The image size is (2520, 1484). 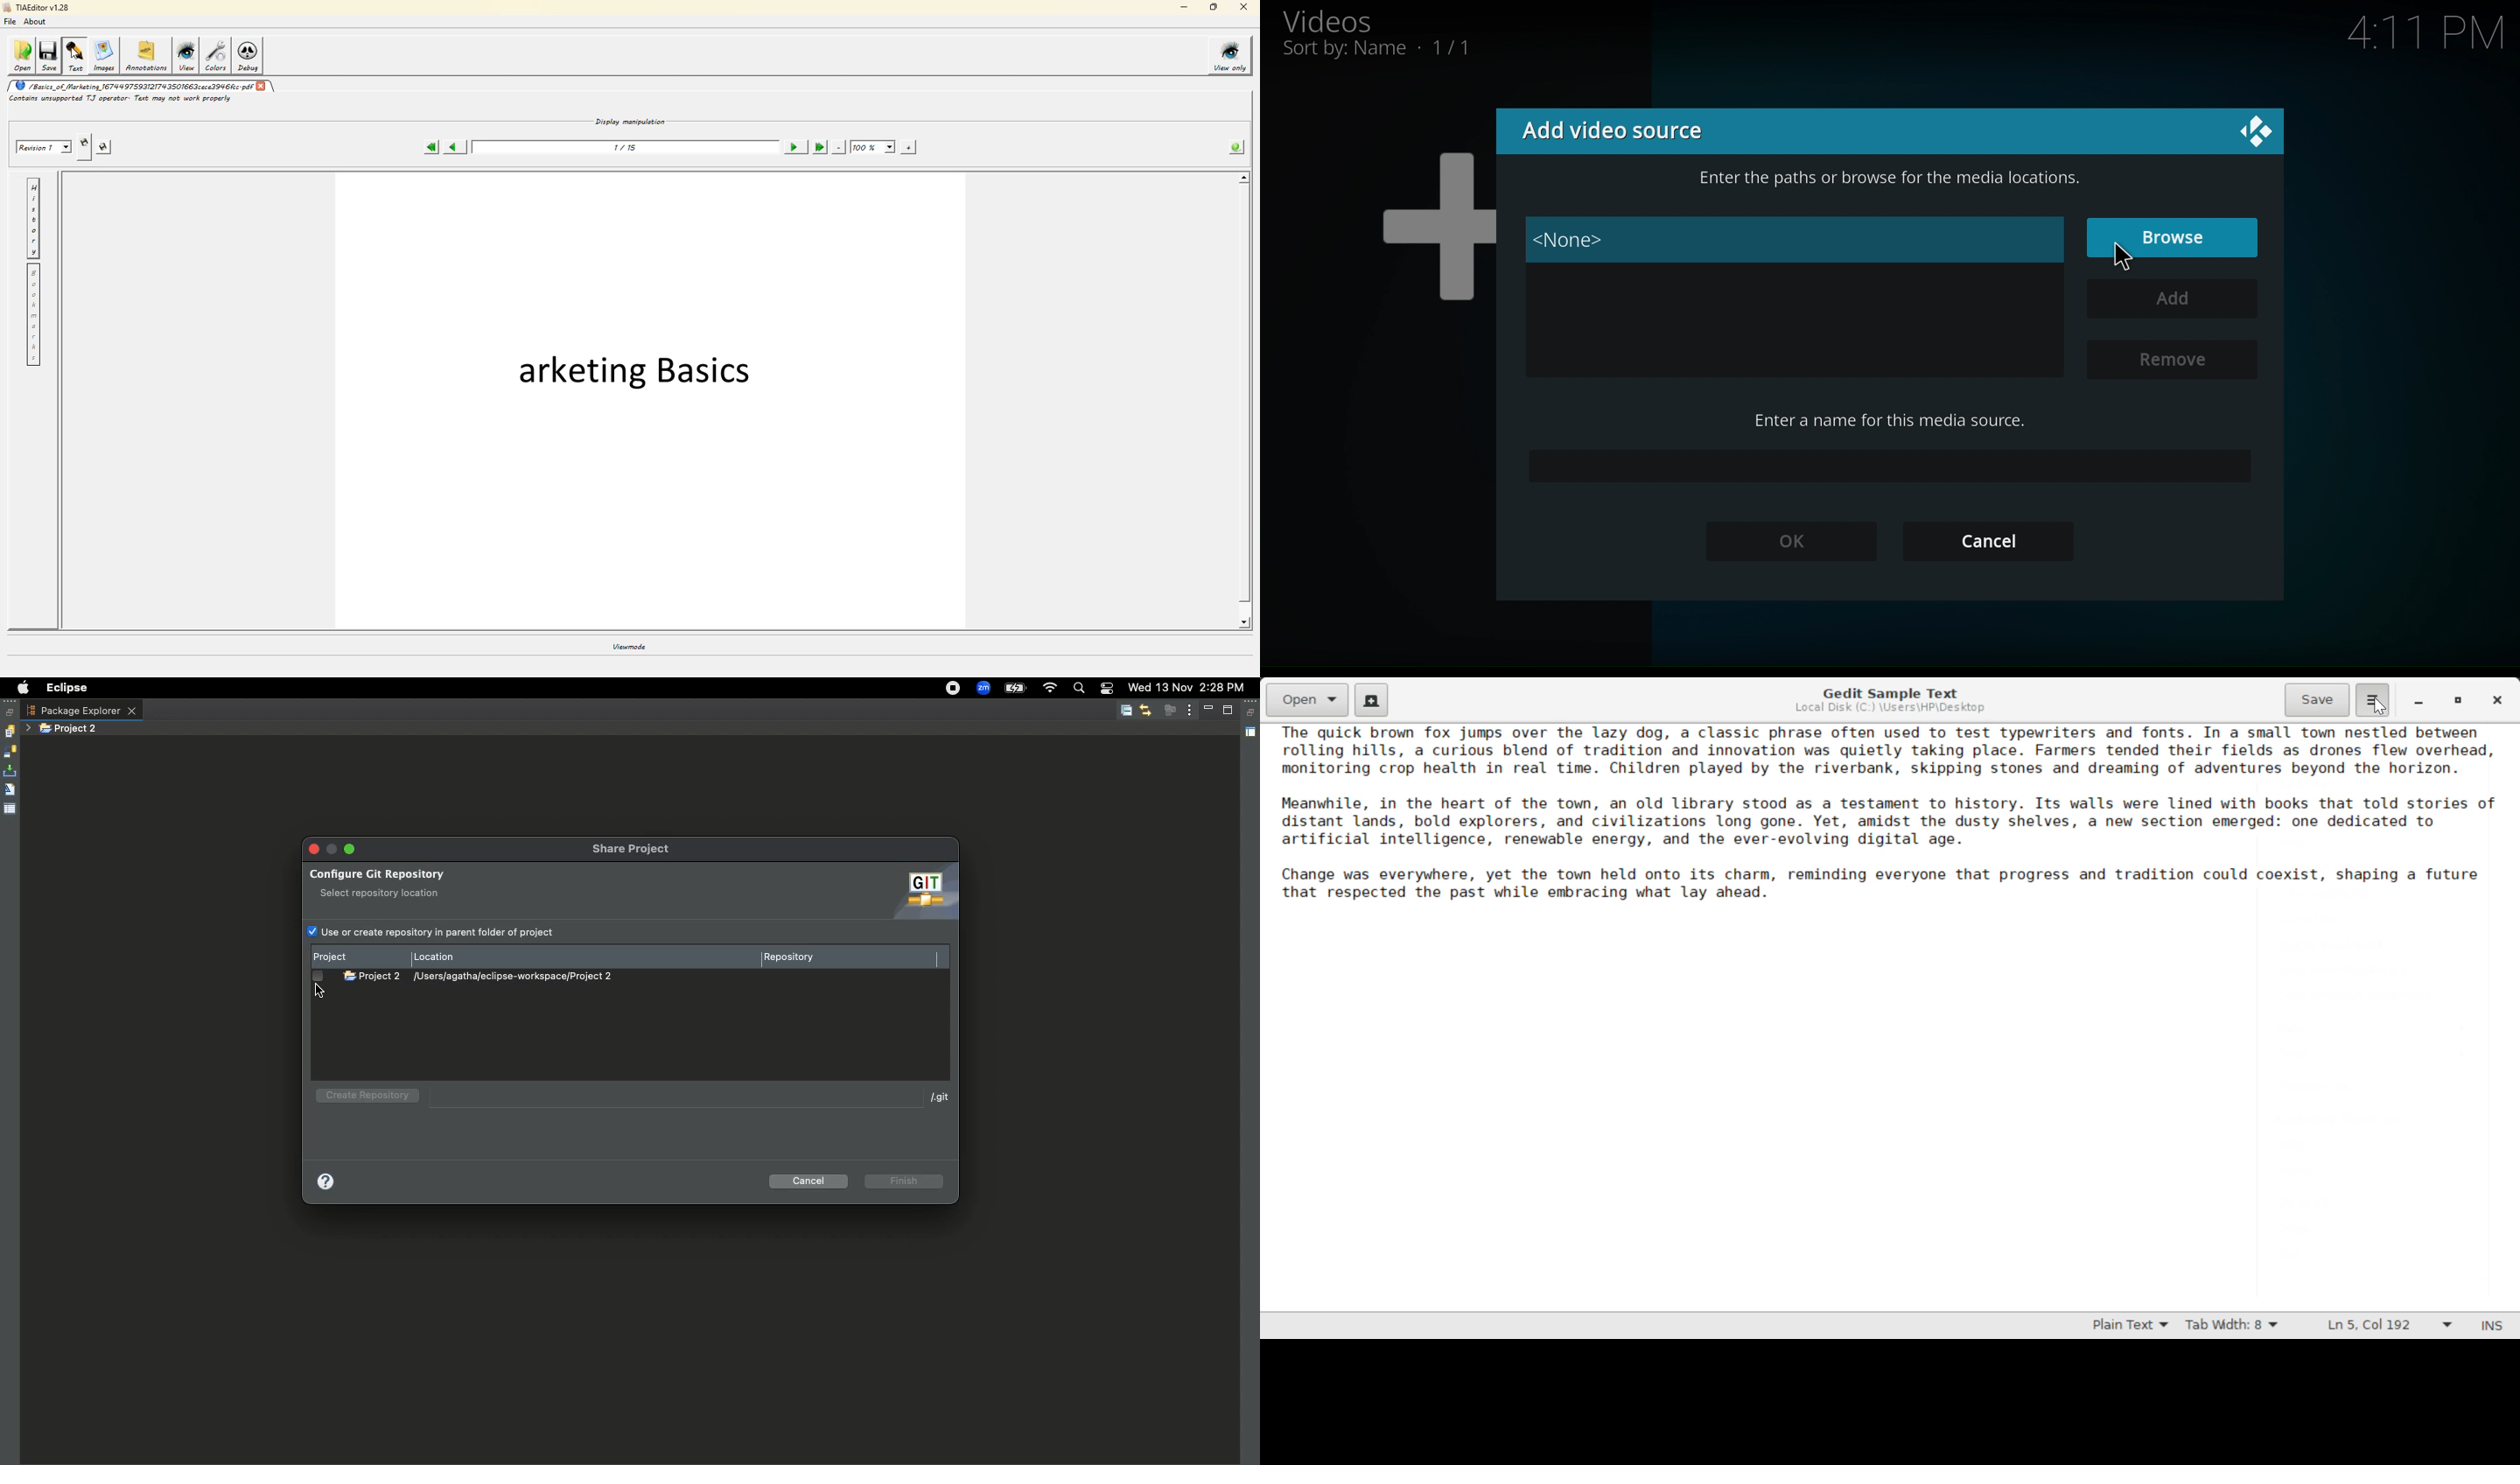 I want to click on Repository, so click(x=794, y=959).